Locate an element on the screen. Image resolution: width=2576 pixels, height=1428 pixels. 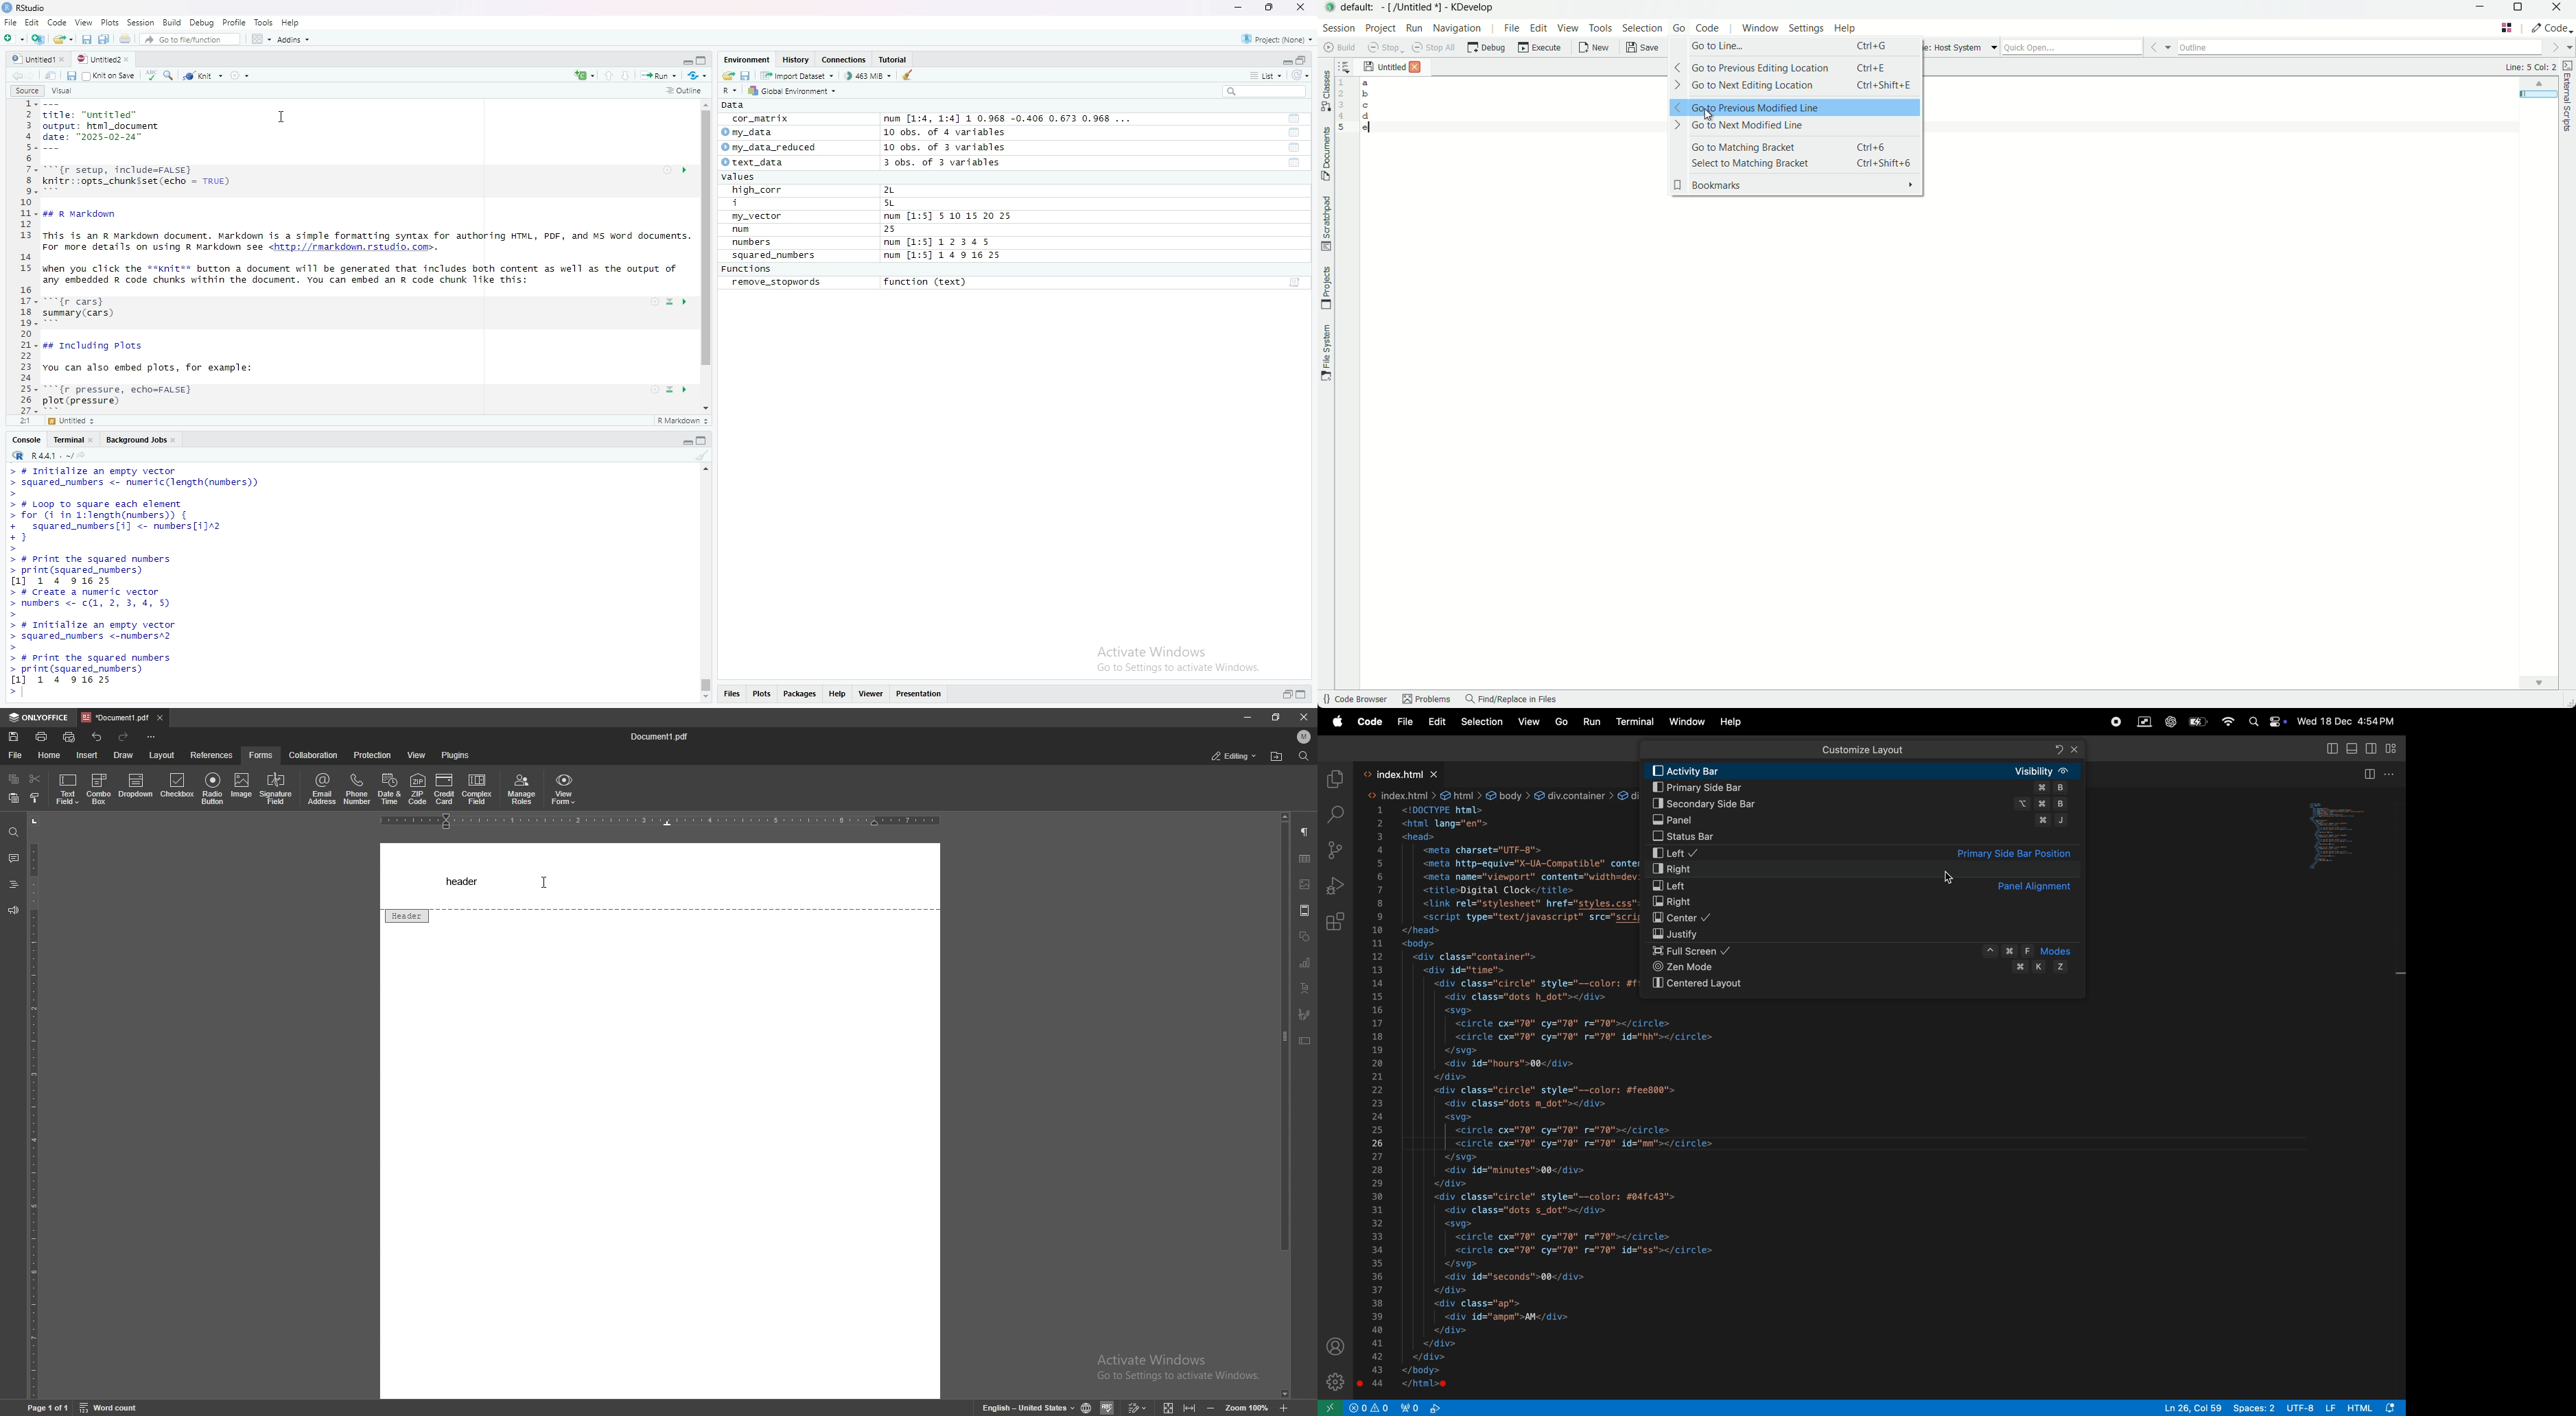
Build is located at coordinates (172, 24).